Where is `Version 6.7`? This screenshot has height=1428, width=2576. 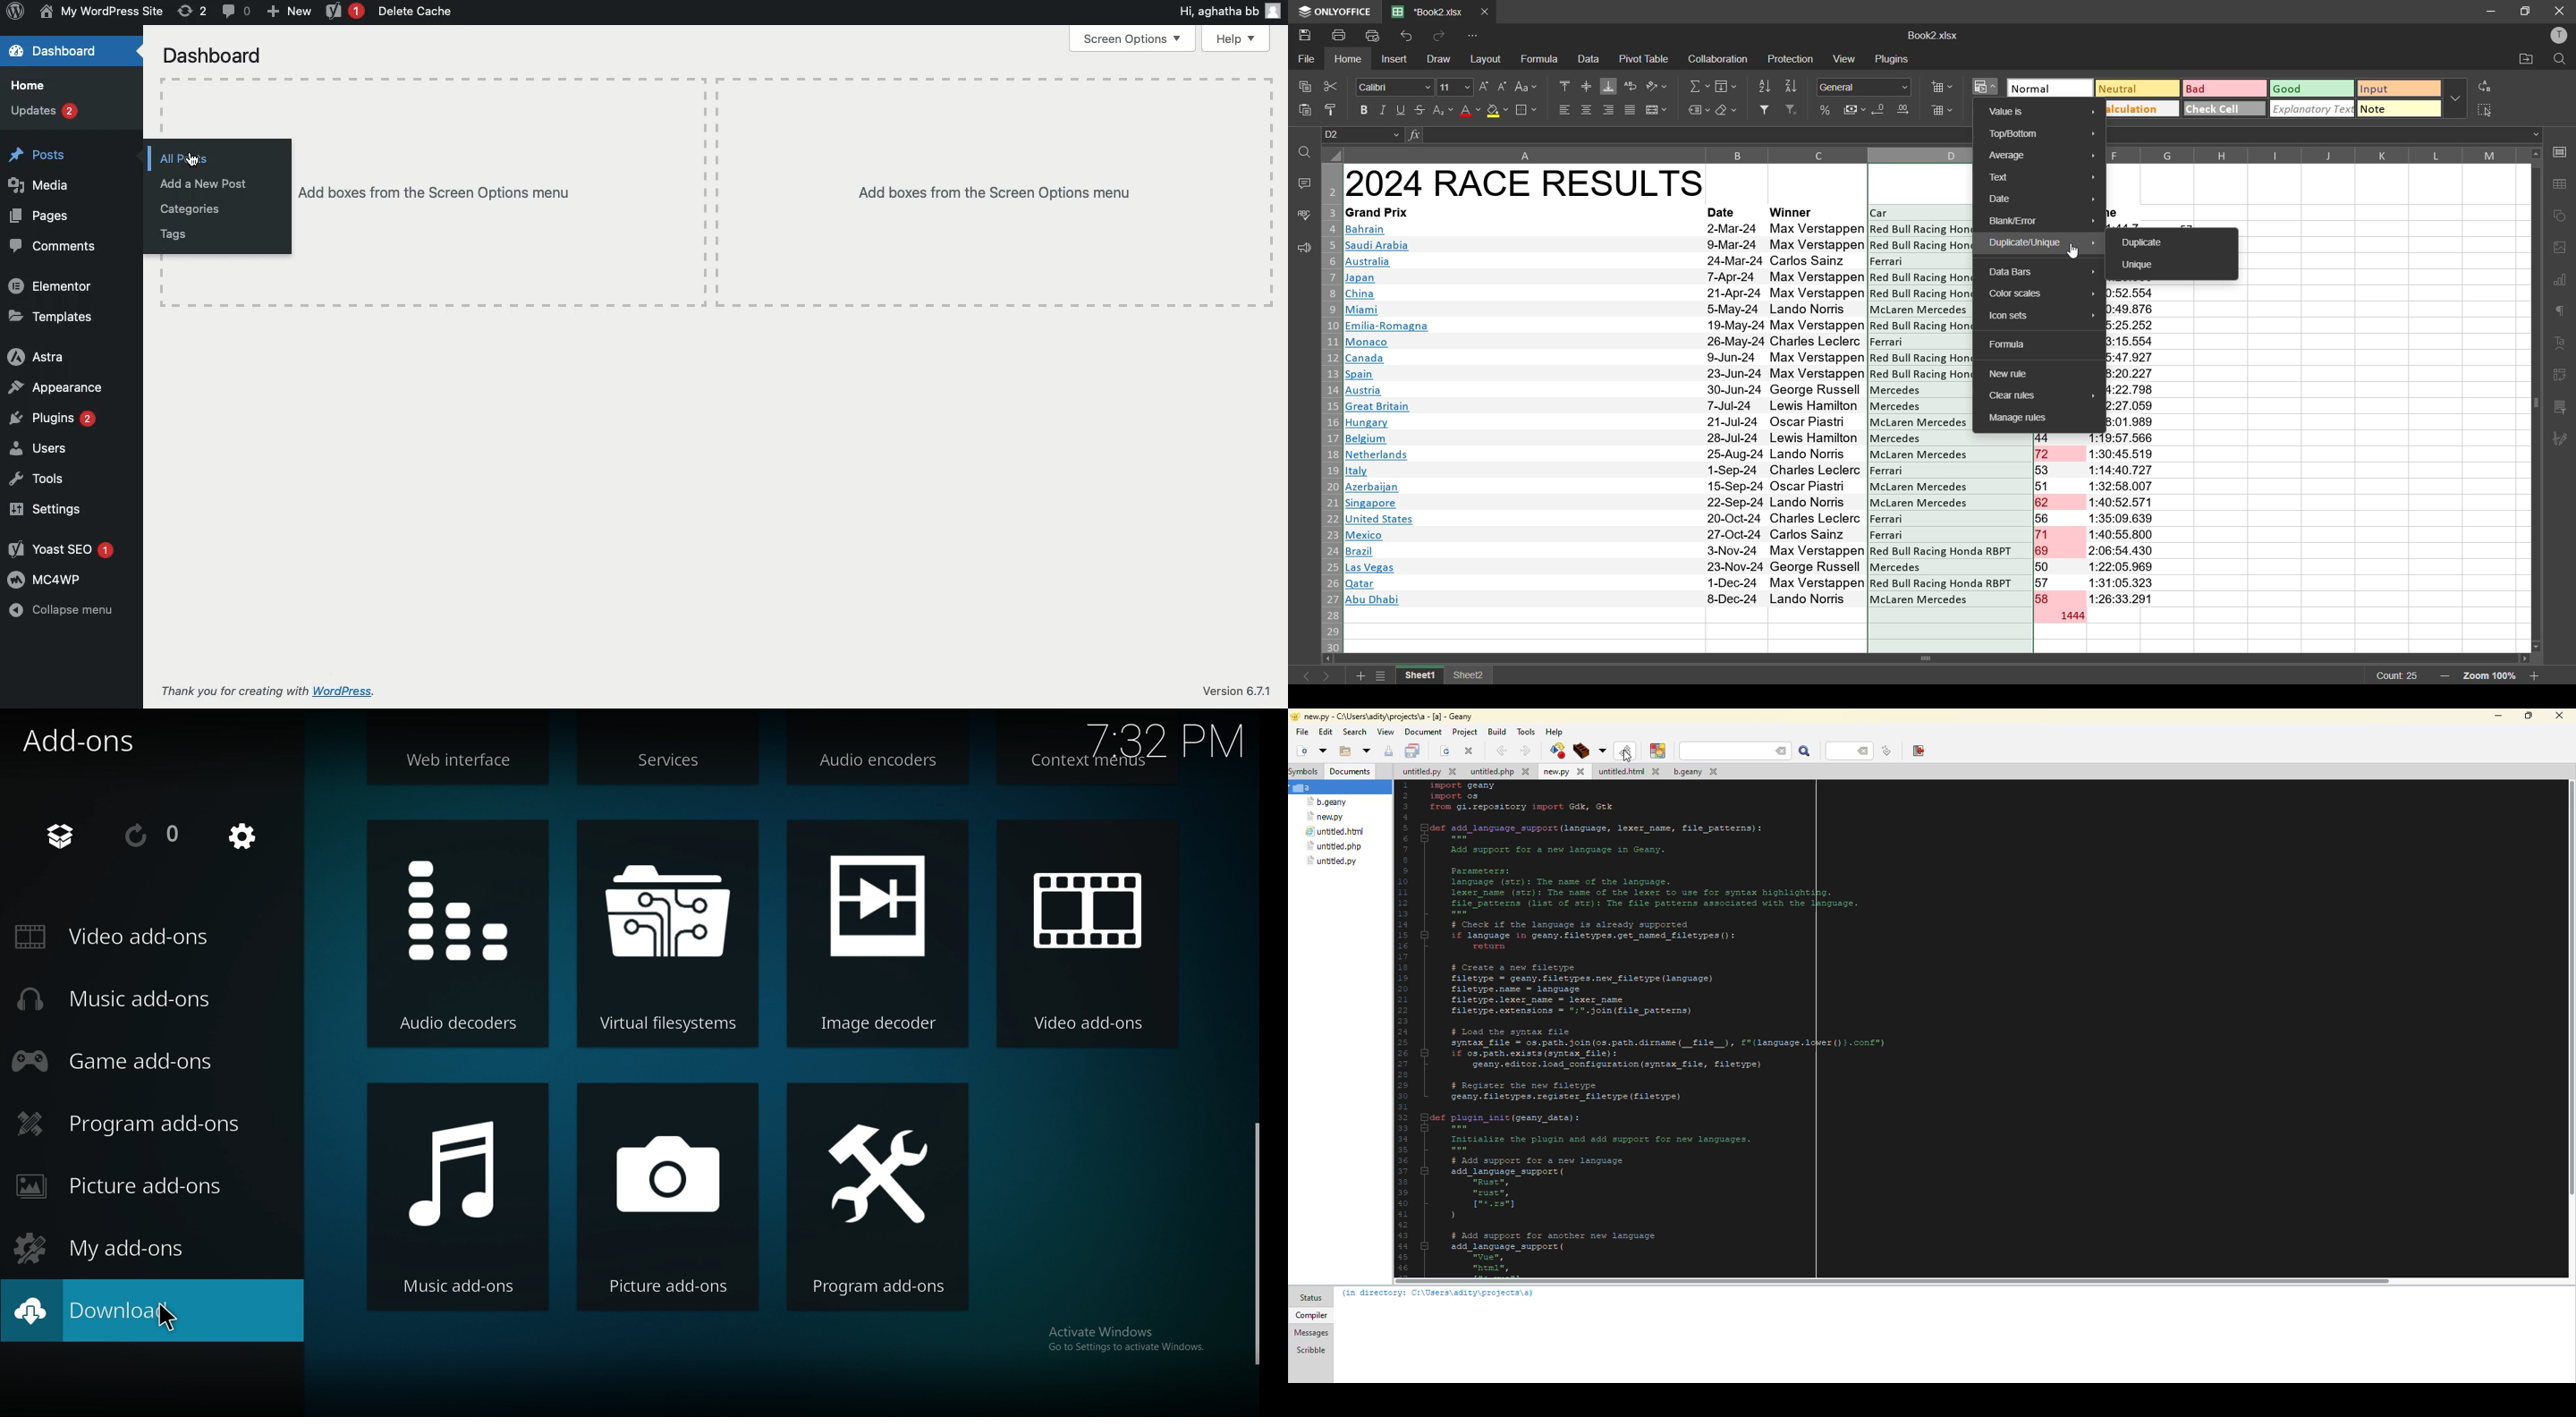
Version 6.7 is located at coordinates (1231, 692).